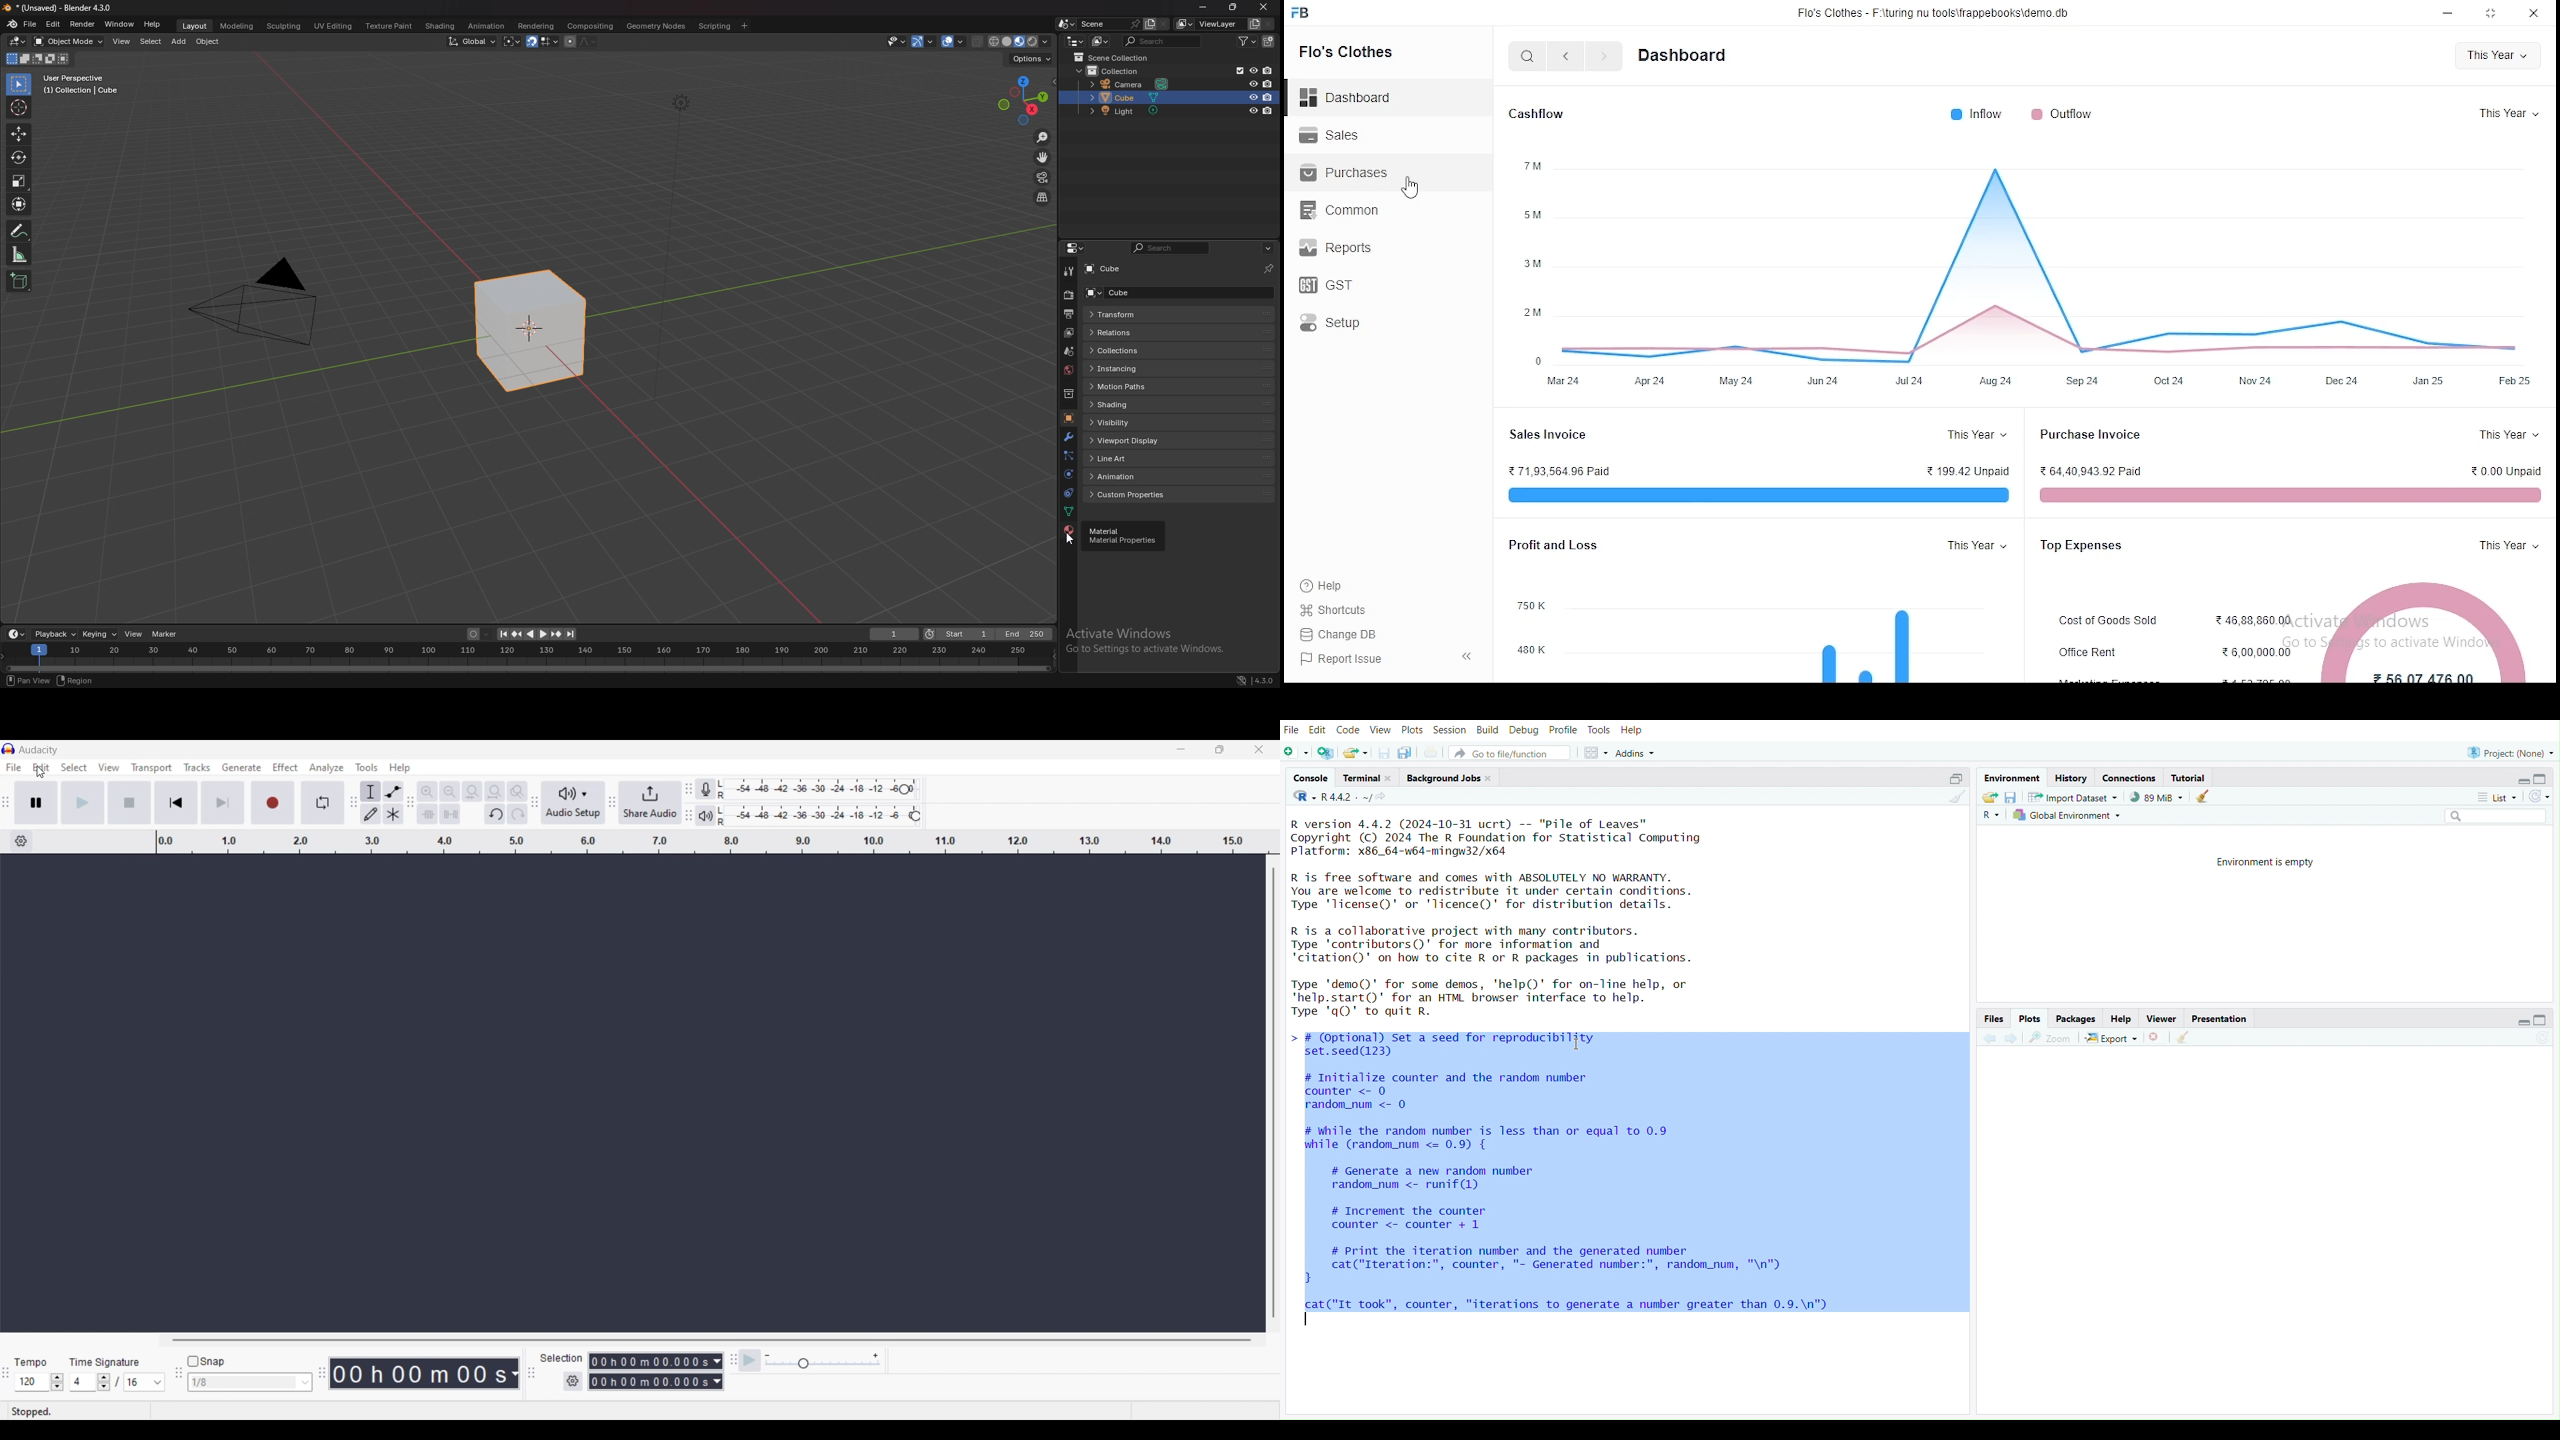  Describe the element at coordinates (515, 1373) in the screenshot. I see `Metrics to calculate recording` at that location.